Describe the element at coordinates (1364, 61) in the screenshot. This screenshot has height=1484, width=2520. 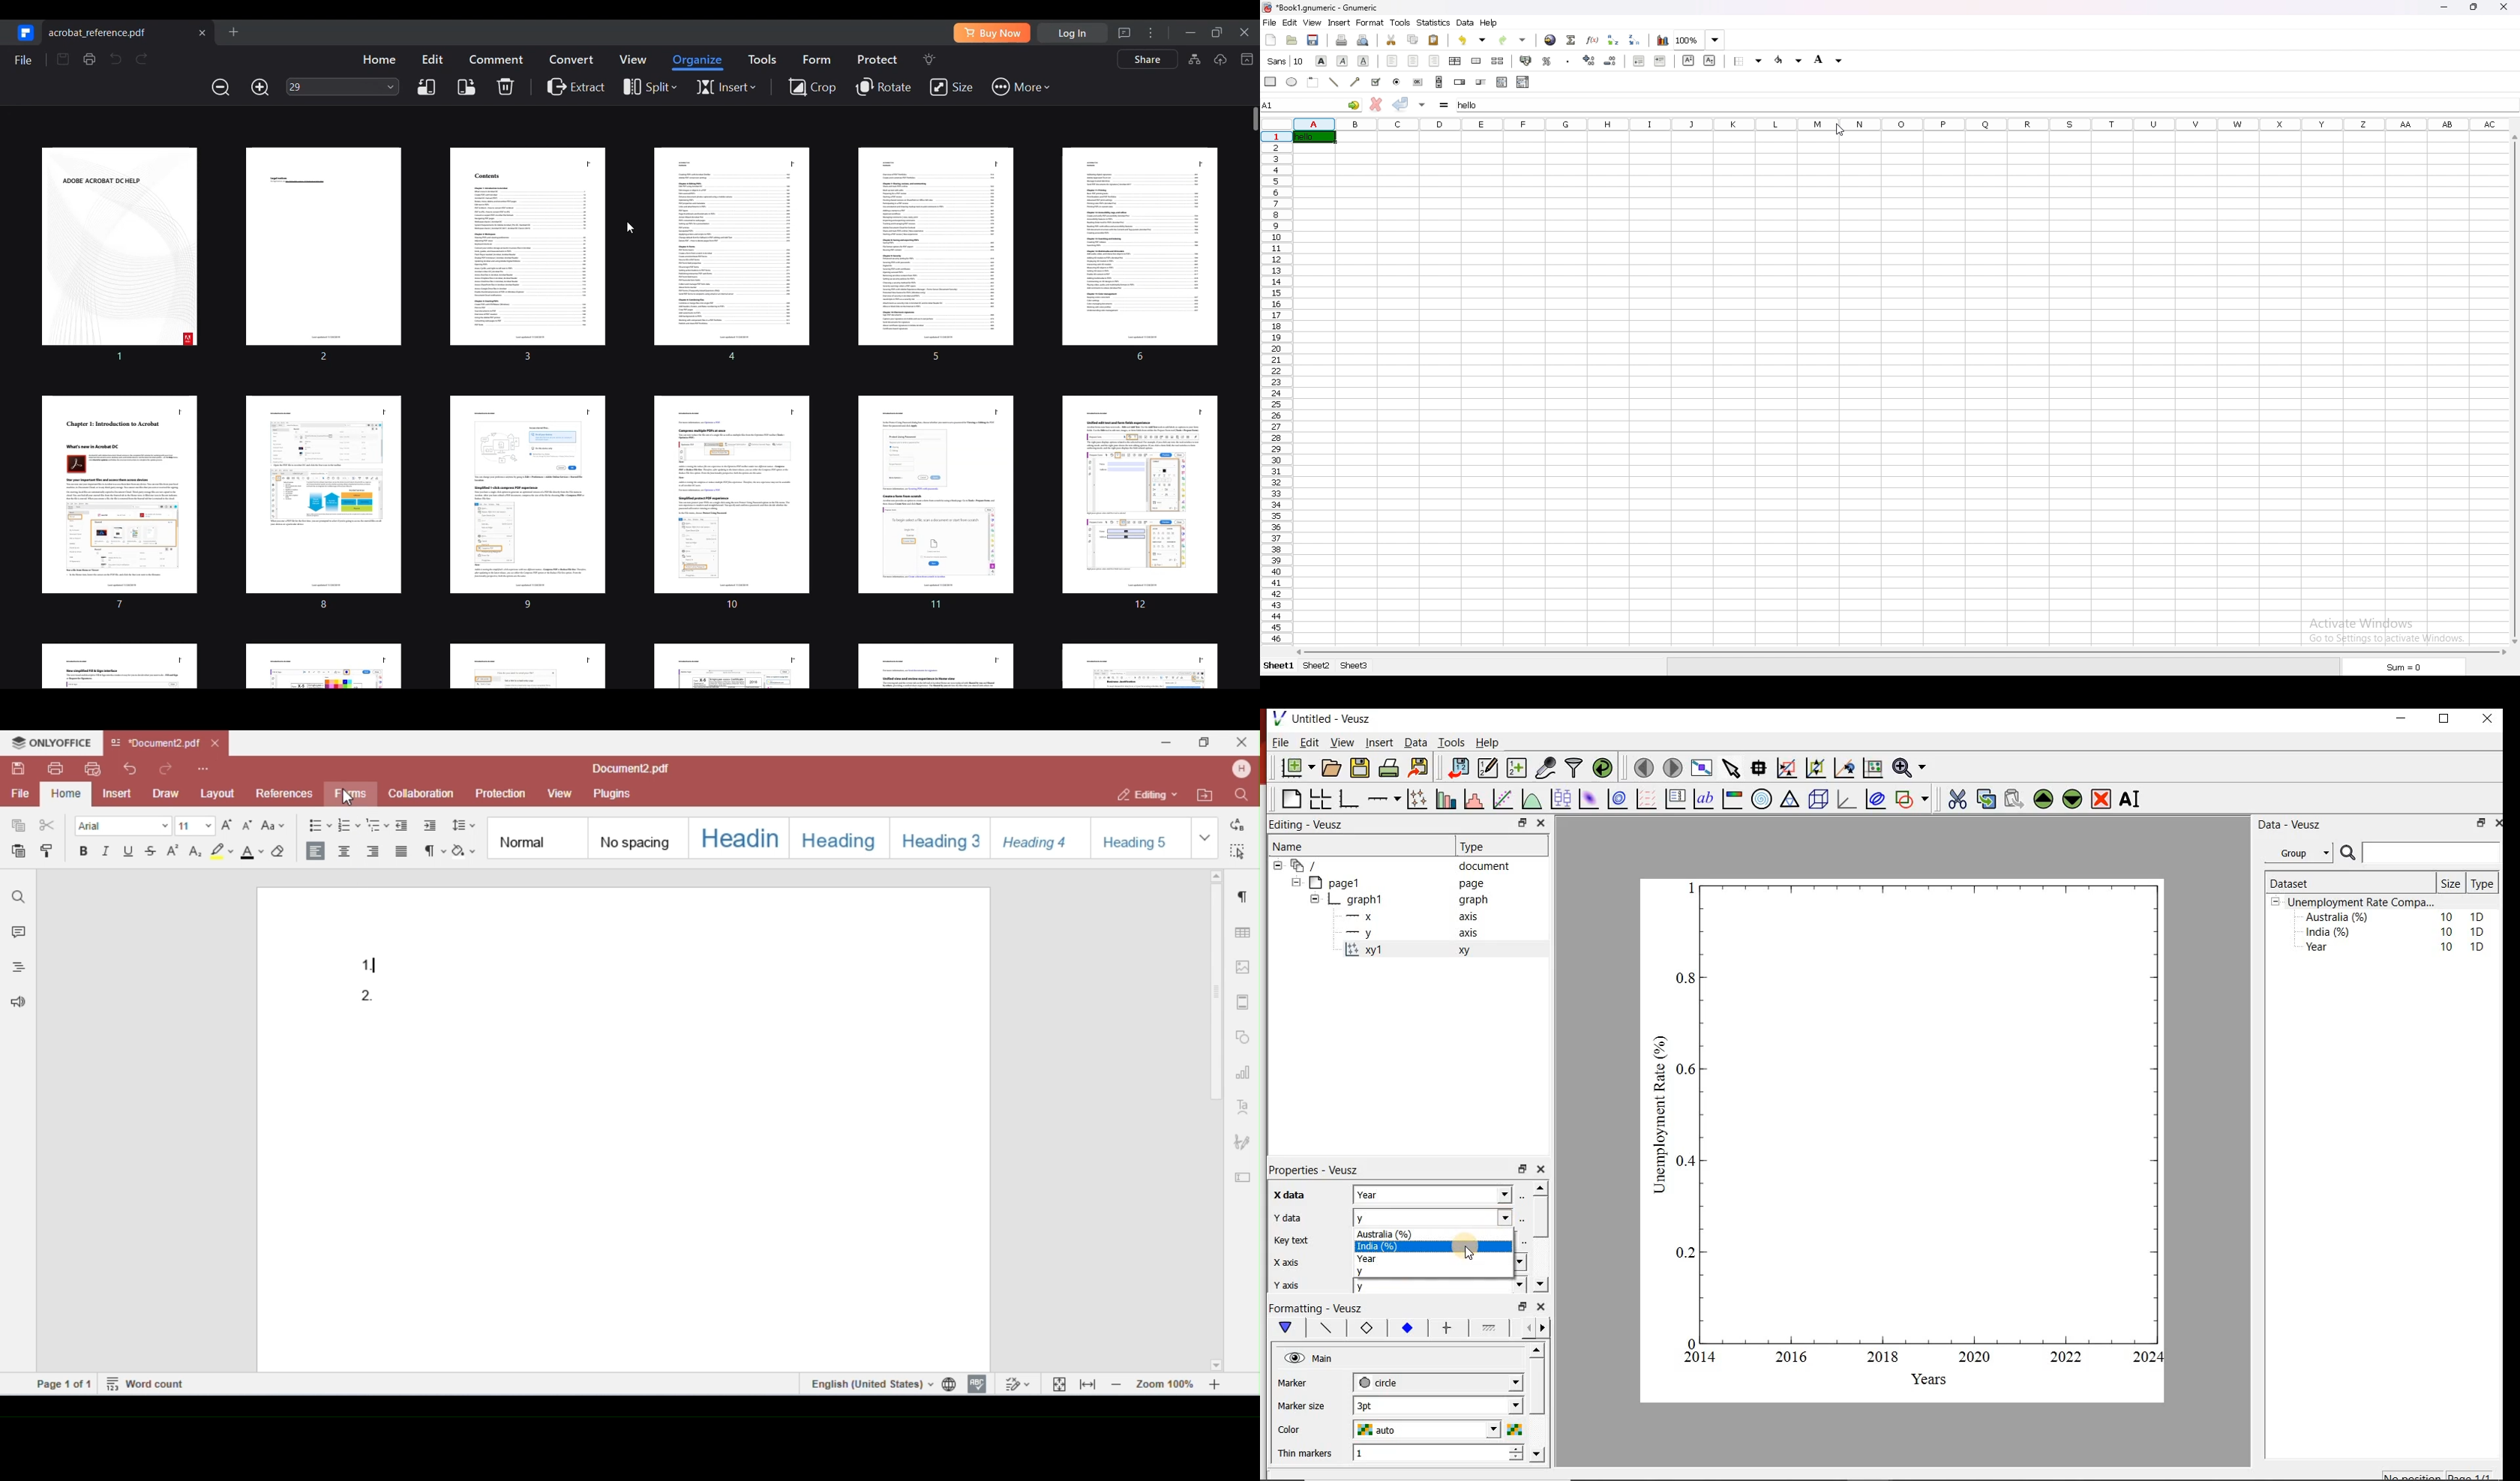
I see `underline` at that location.